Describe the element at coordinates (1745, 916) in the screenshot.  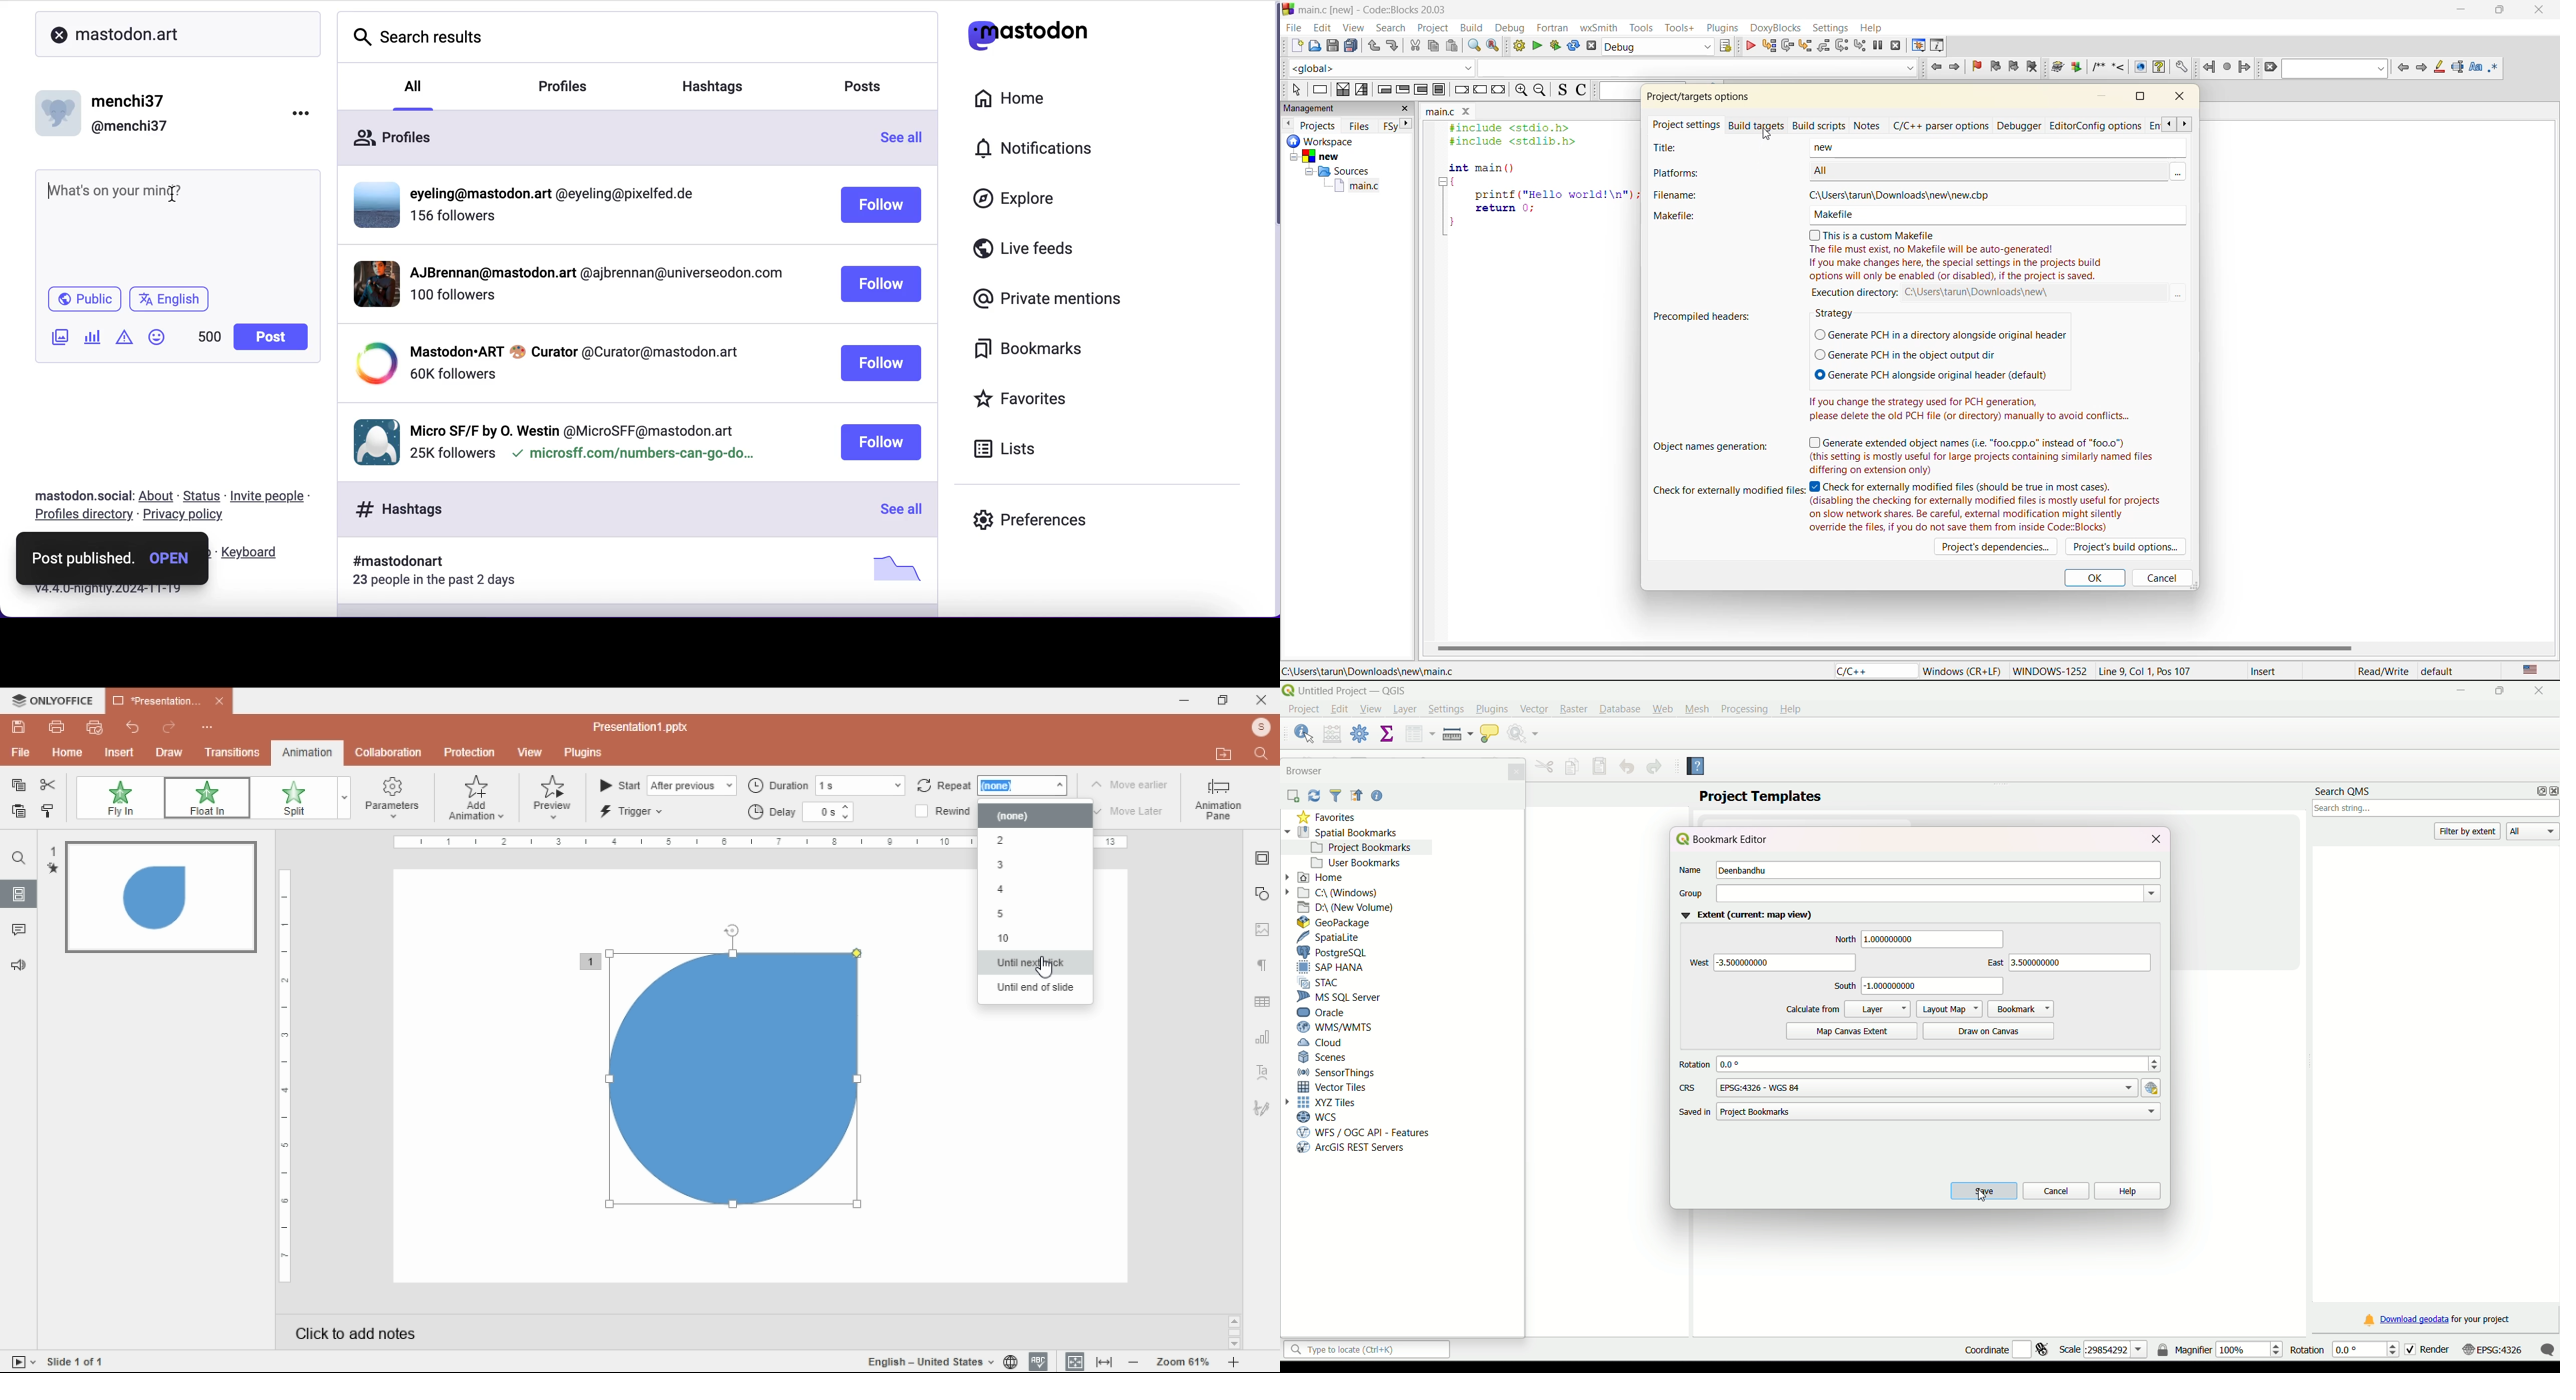
I see `Extent` at that location.